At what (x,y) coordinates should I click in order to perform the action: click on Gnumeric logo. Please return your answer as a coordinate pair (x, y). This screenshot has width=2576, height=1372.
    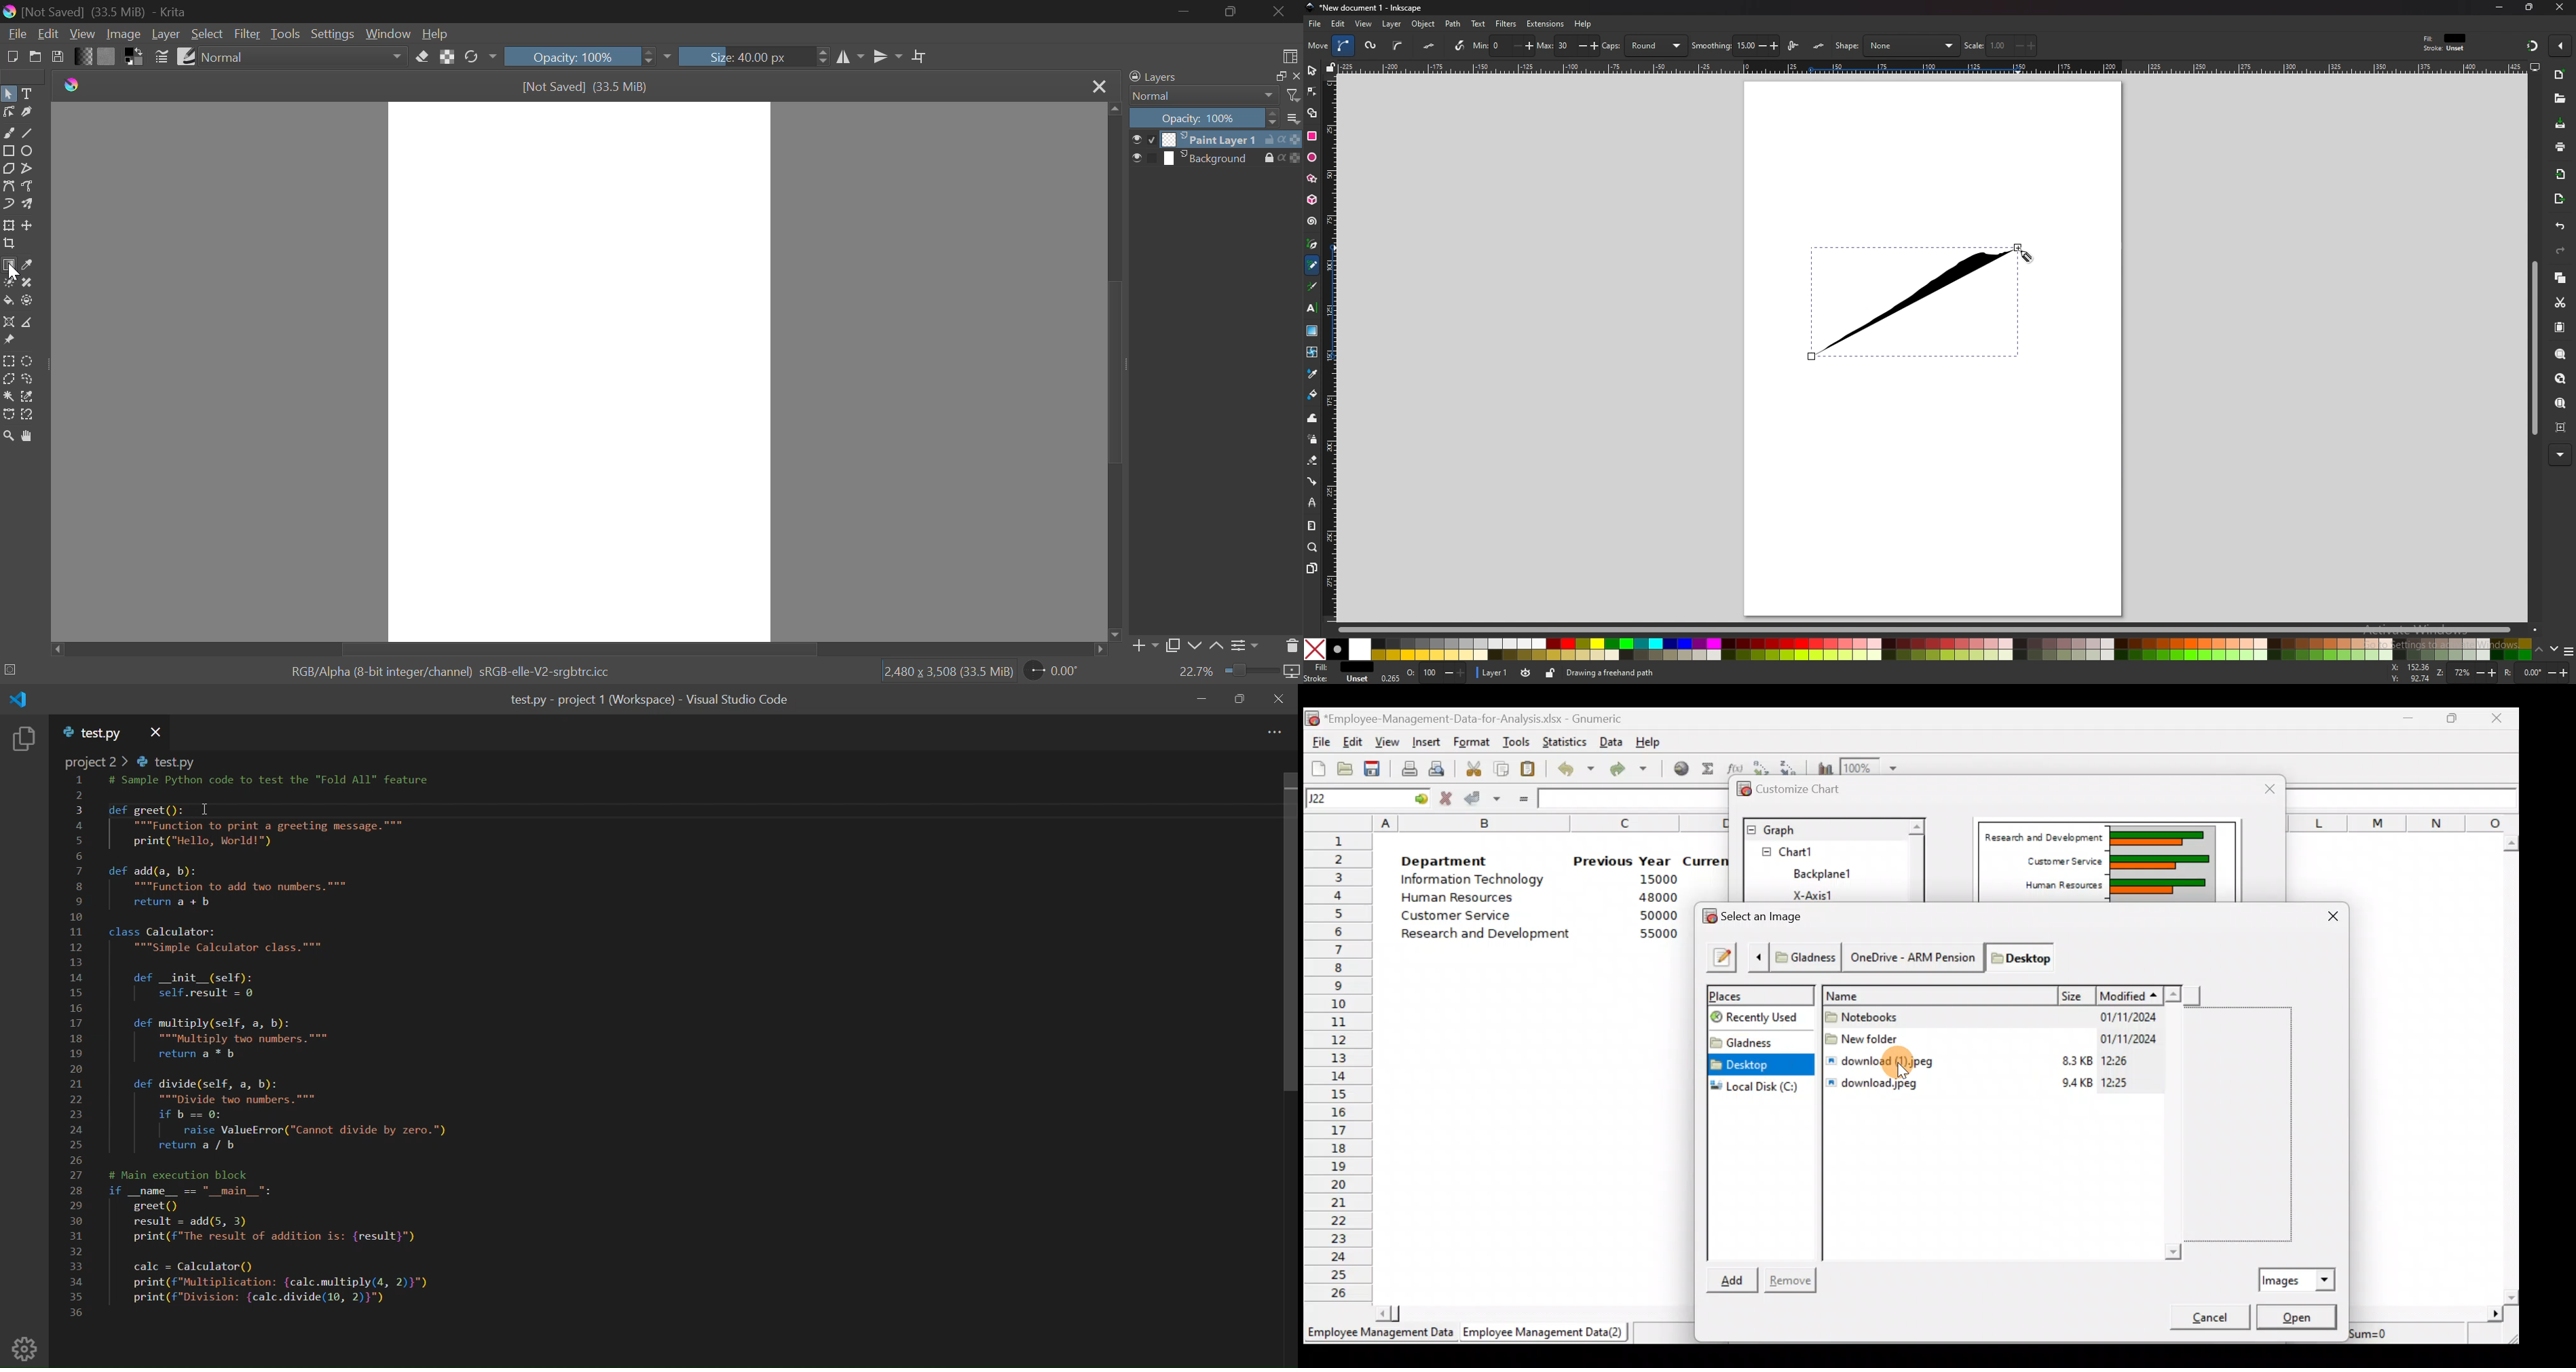
    Looking at the image, I should click on (1313, 718).